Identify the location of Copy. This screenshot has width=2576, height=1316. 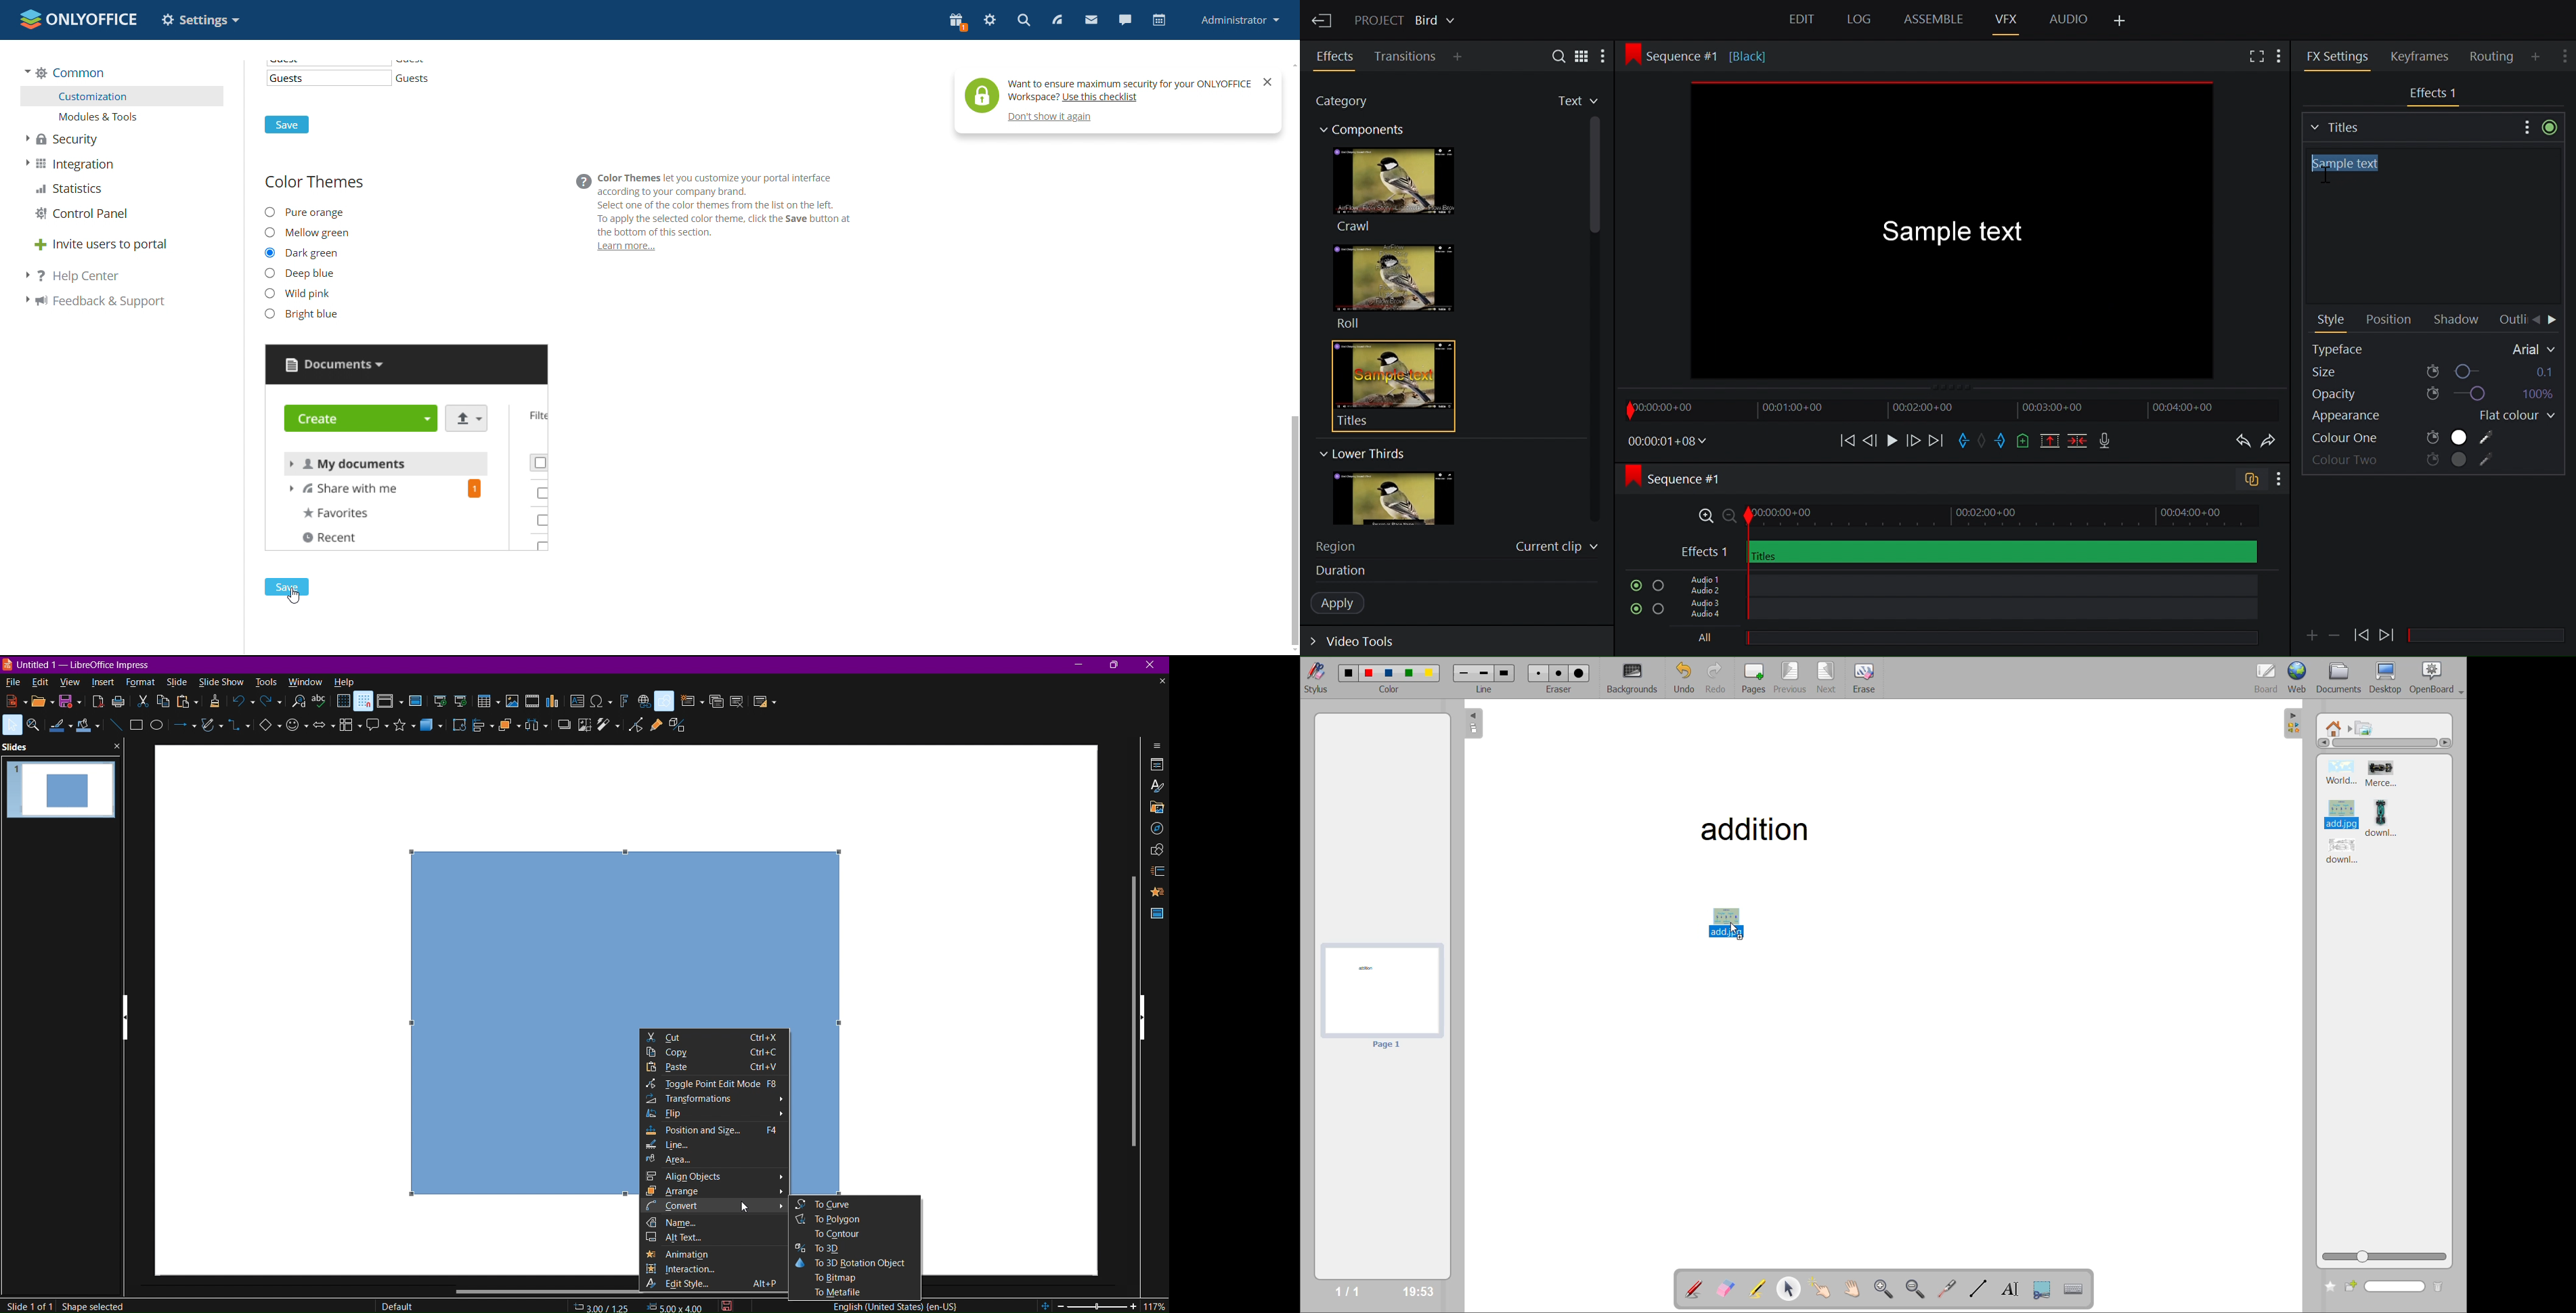
(718, 1054).